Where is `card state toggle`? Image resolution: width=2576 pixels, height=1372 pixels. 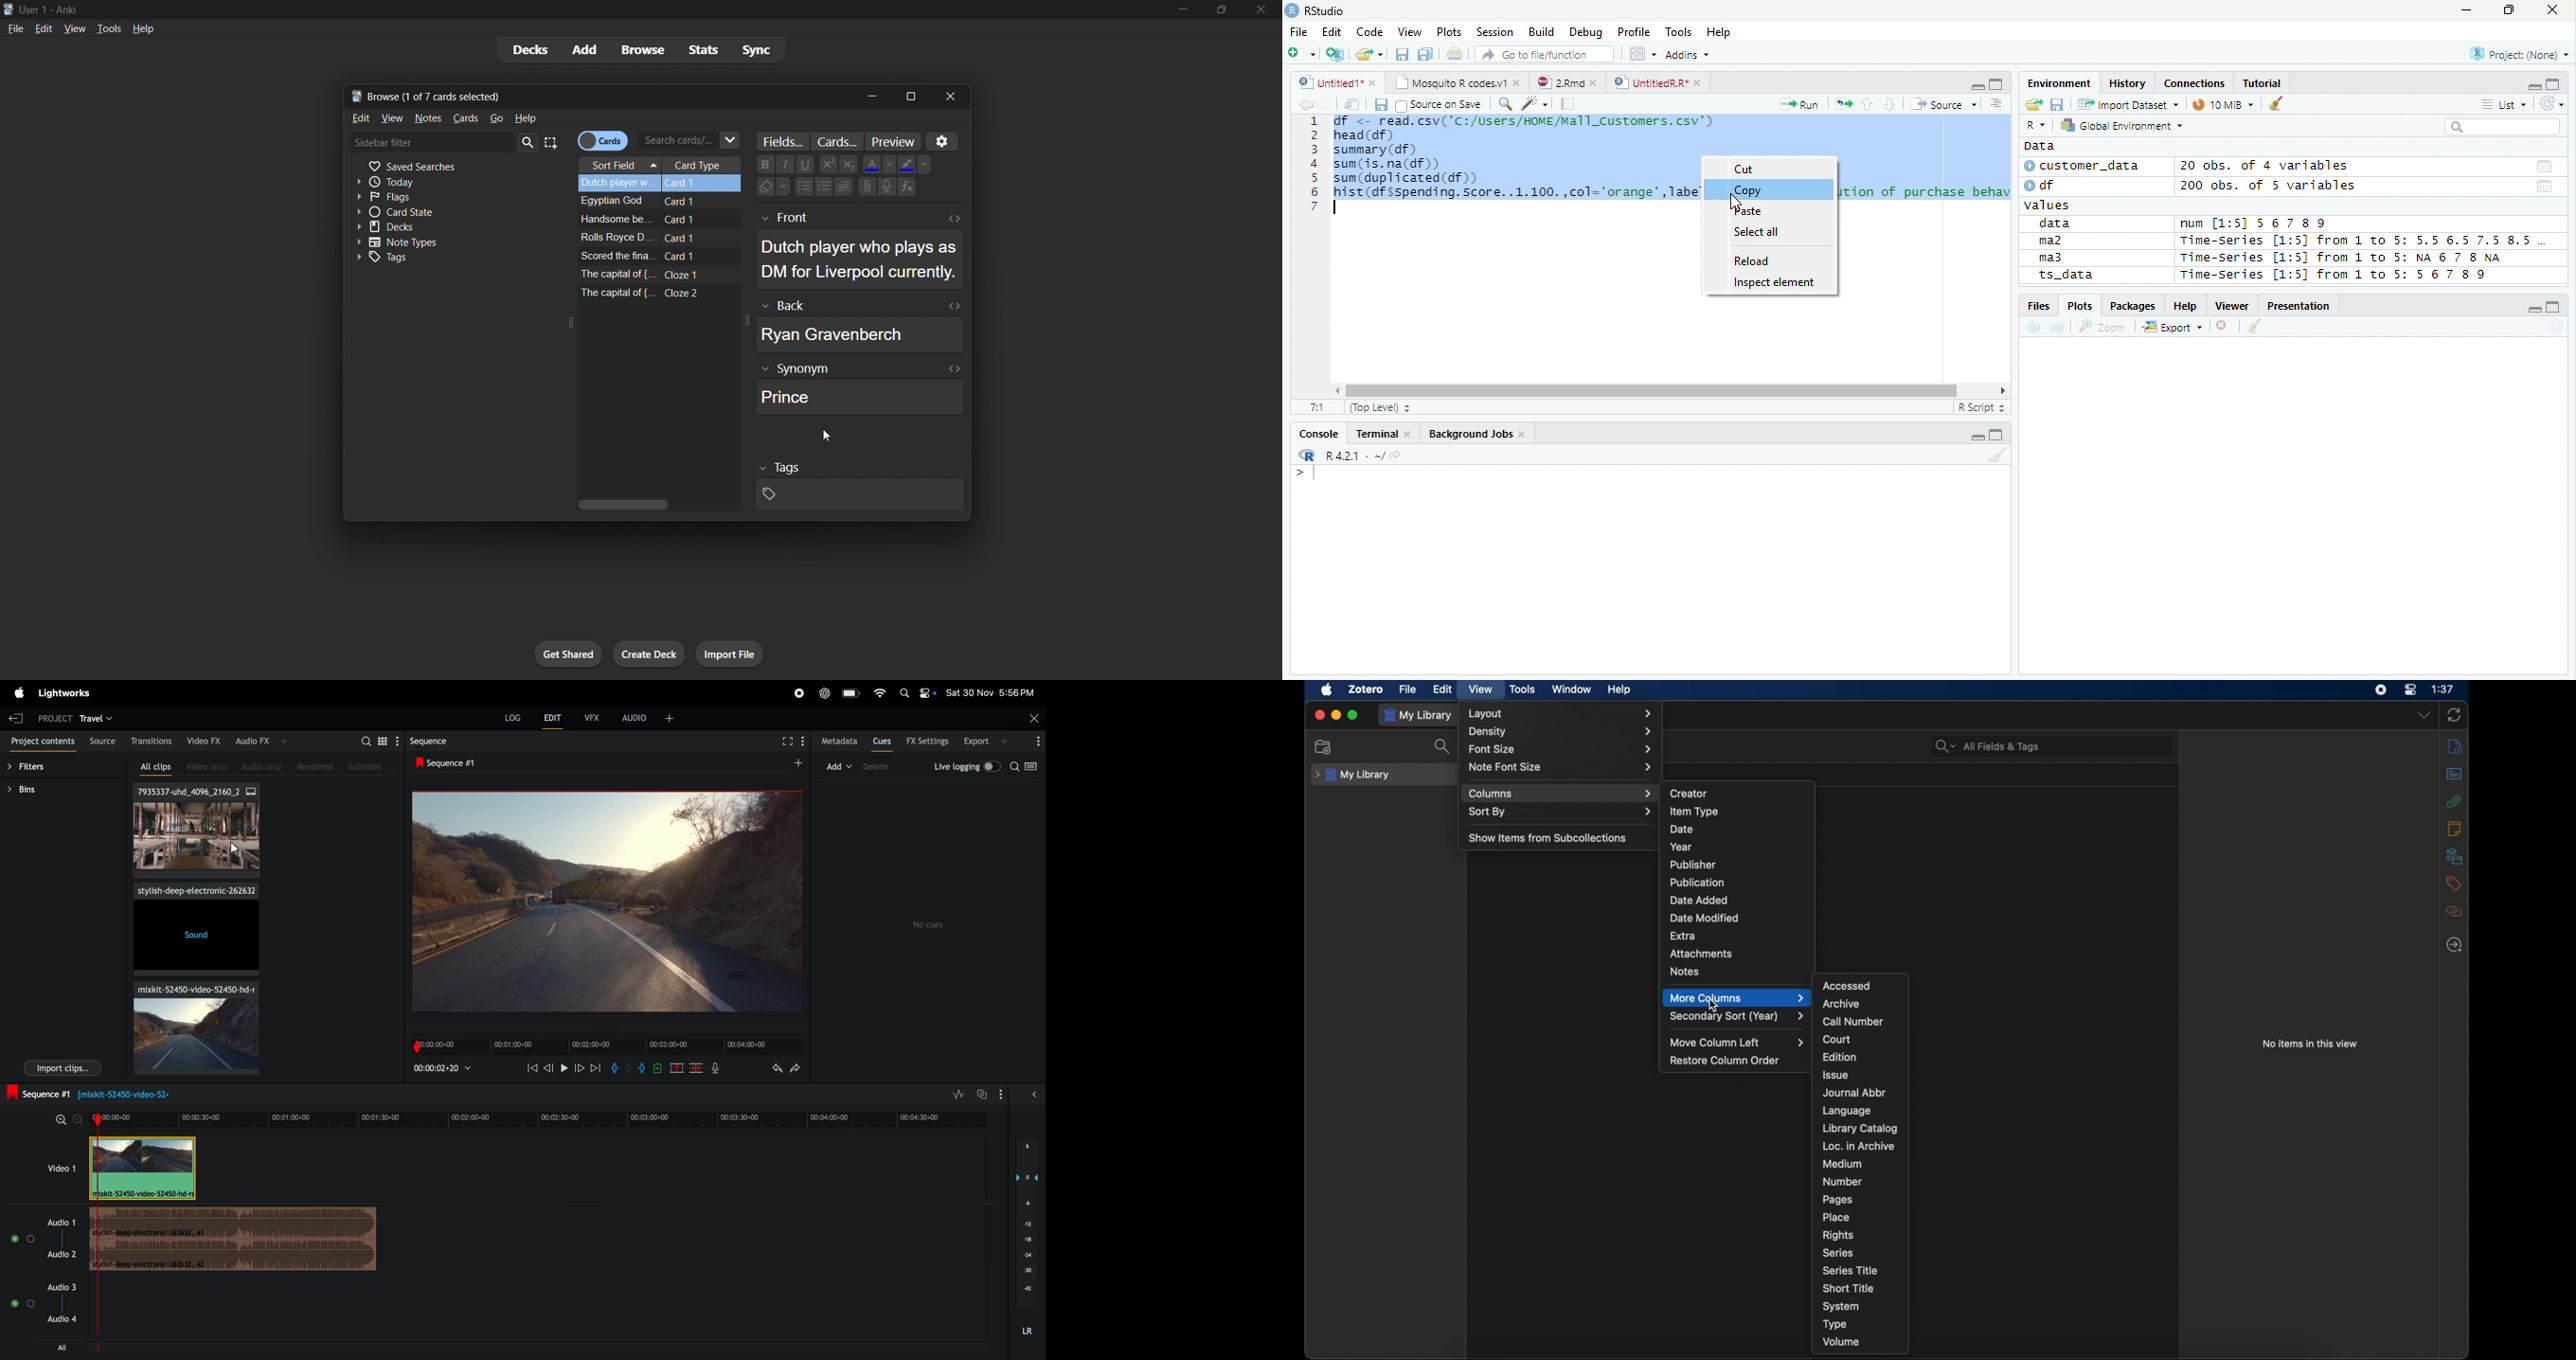 card state toggle is located at coordinates (433, 211).